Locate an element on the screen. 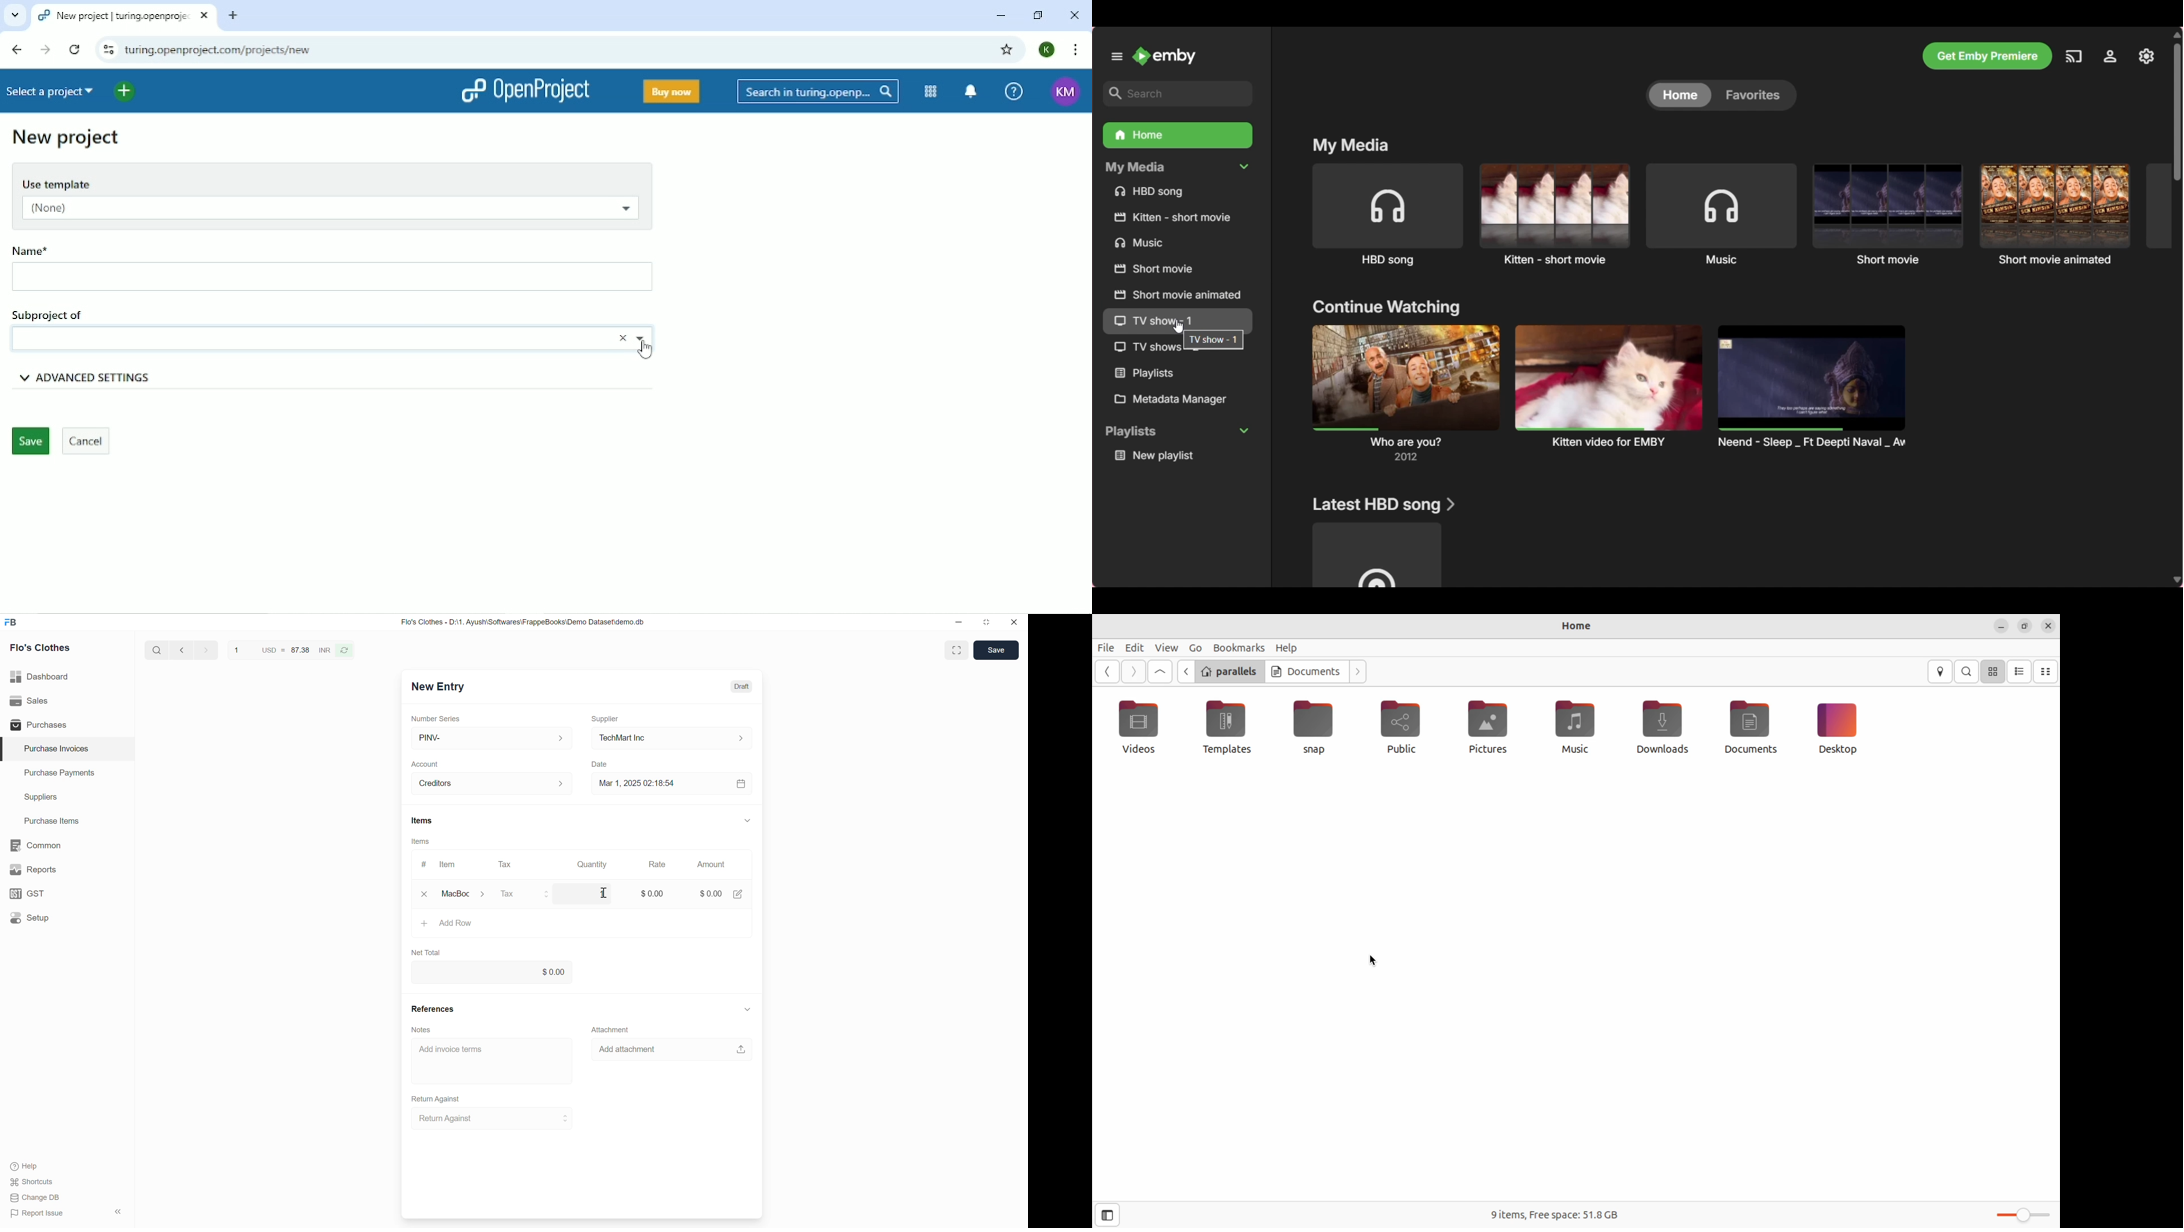 This screenshot has height=1232, width=2184. Help is located at coordinates (1014, 90).